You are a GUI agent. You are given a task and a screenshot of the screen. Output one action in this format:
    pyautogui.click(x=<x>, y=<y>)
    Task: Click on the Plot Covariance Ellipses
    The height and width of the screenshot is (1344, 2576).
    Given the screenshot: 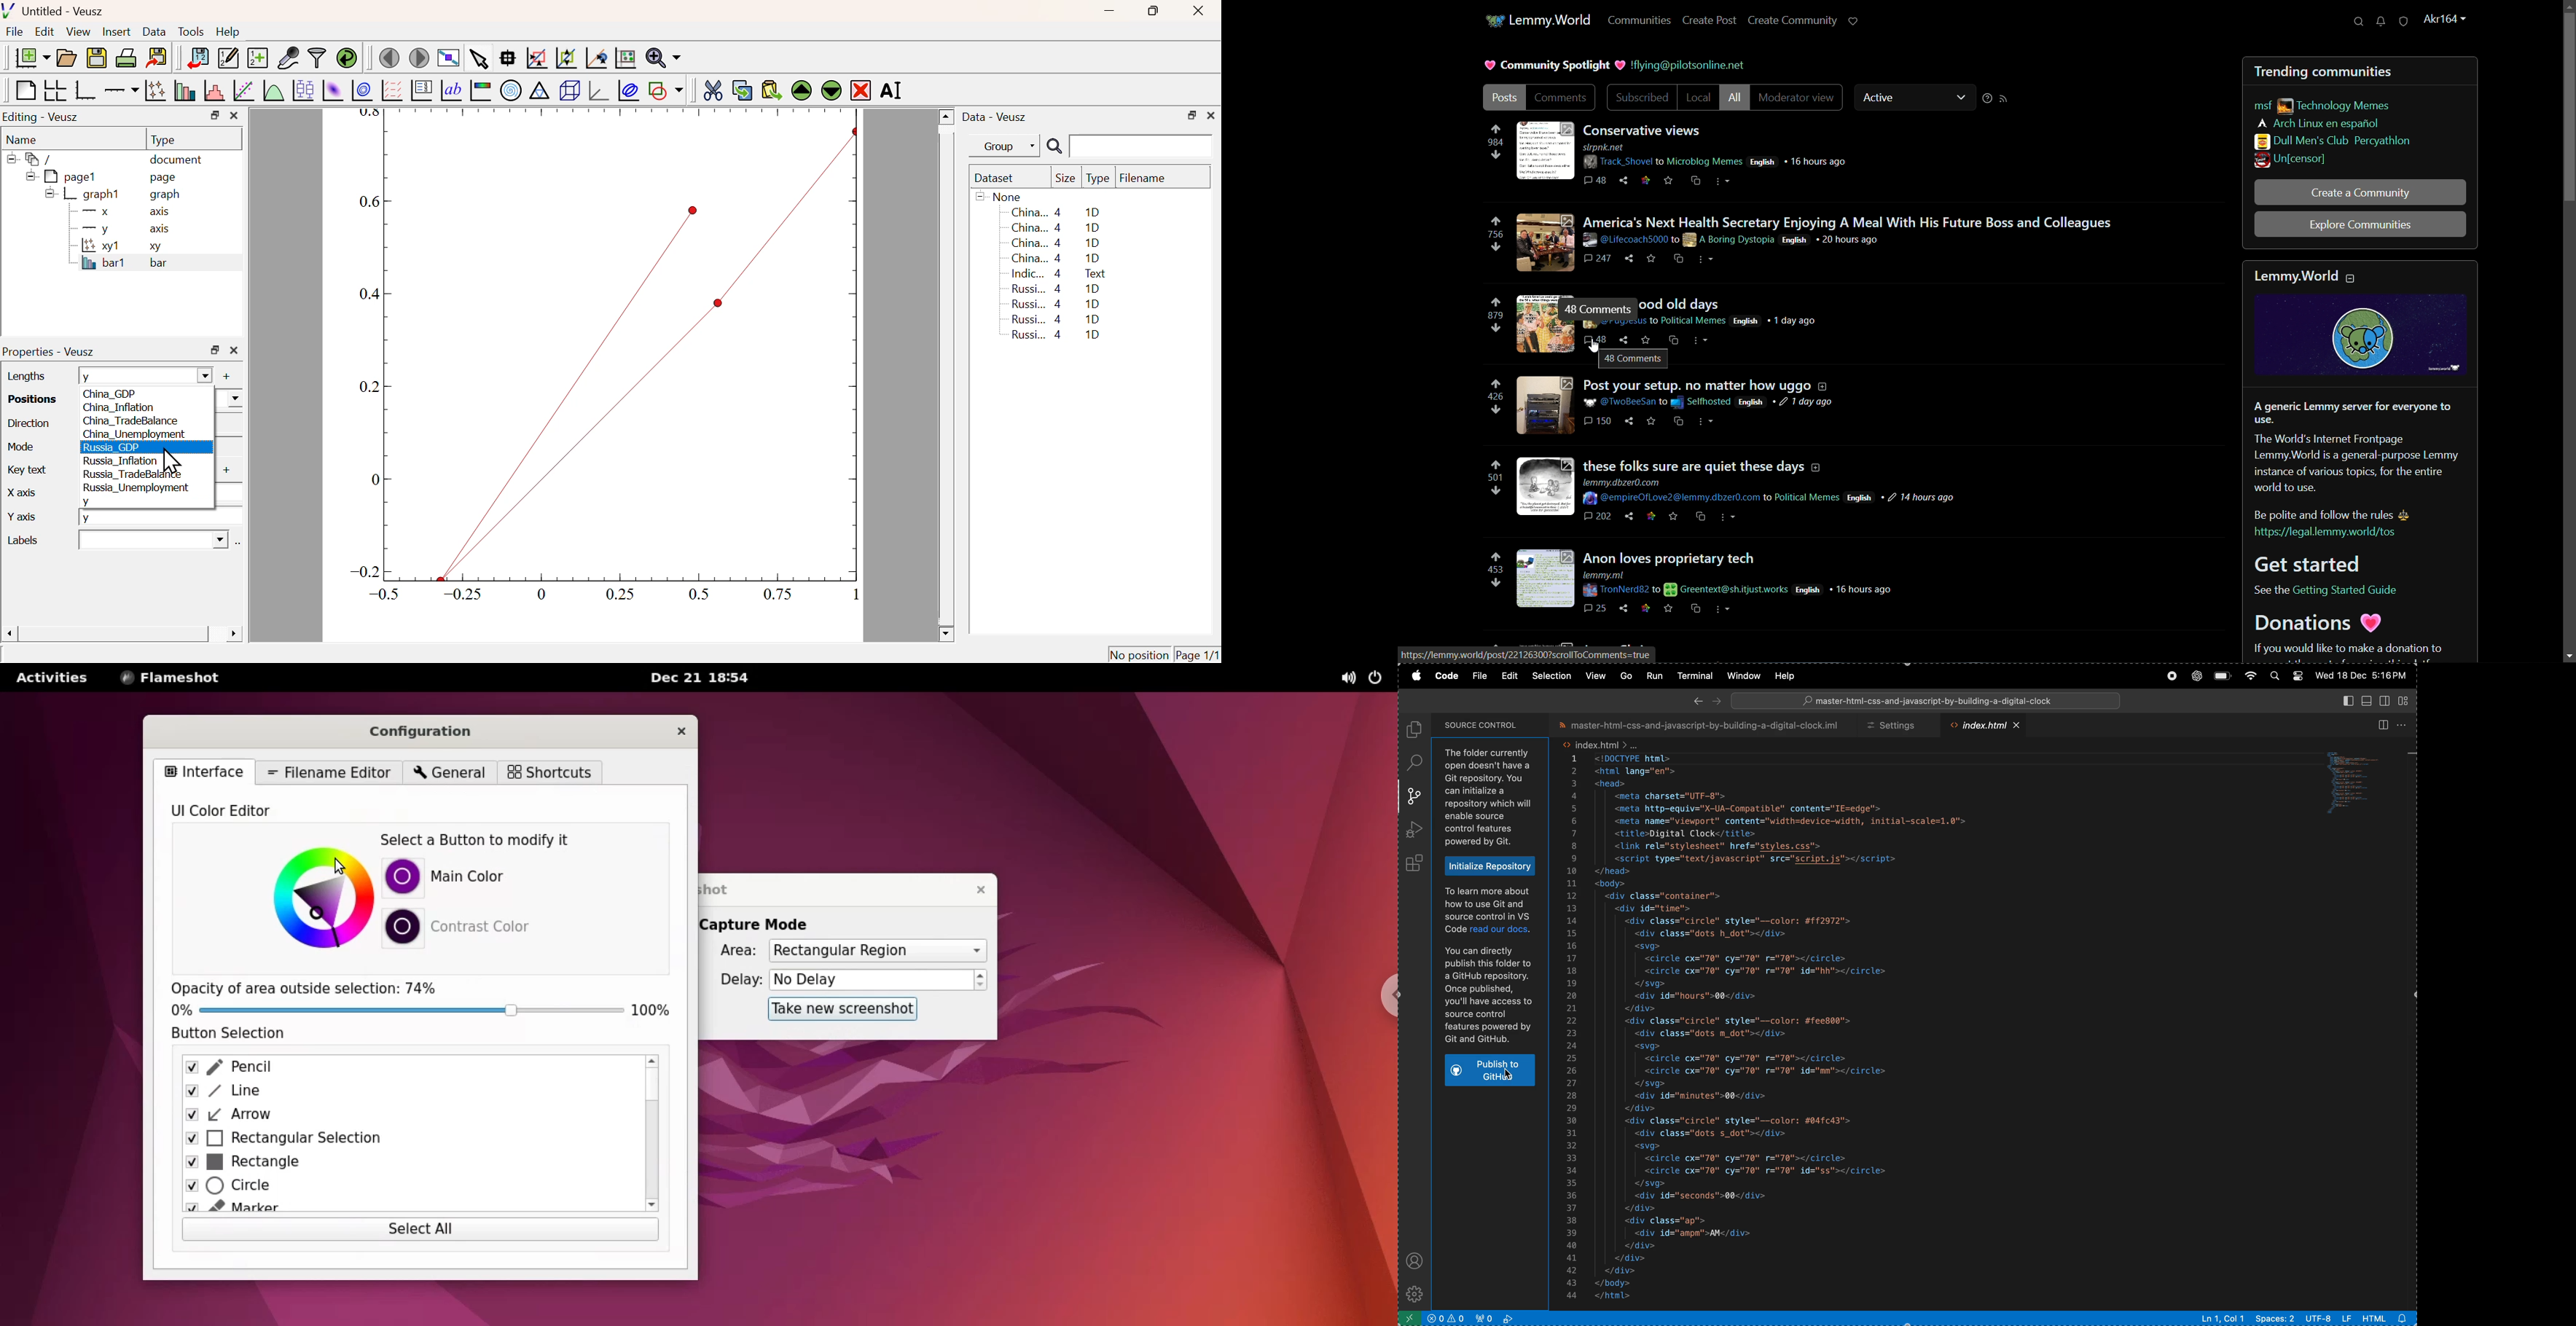 What is the action you would take?
    pyautogui.click(x=629, y=92)
    